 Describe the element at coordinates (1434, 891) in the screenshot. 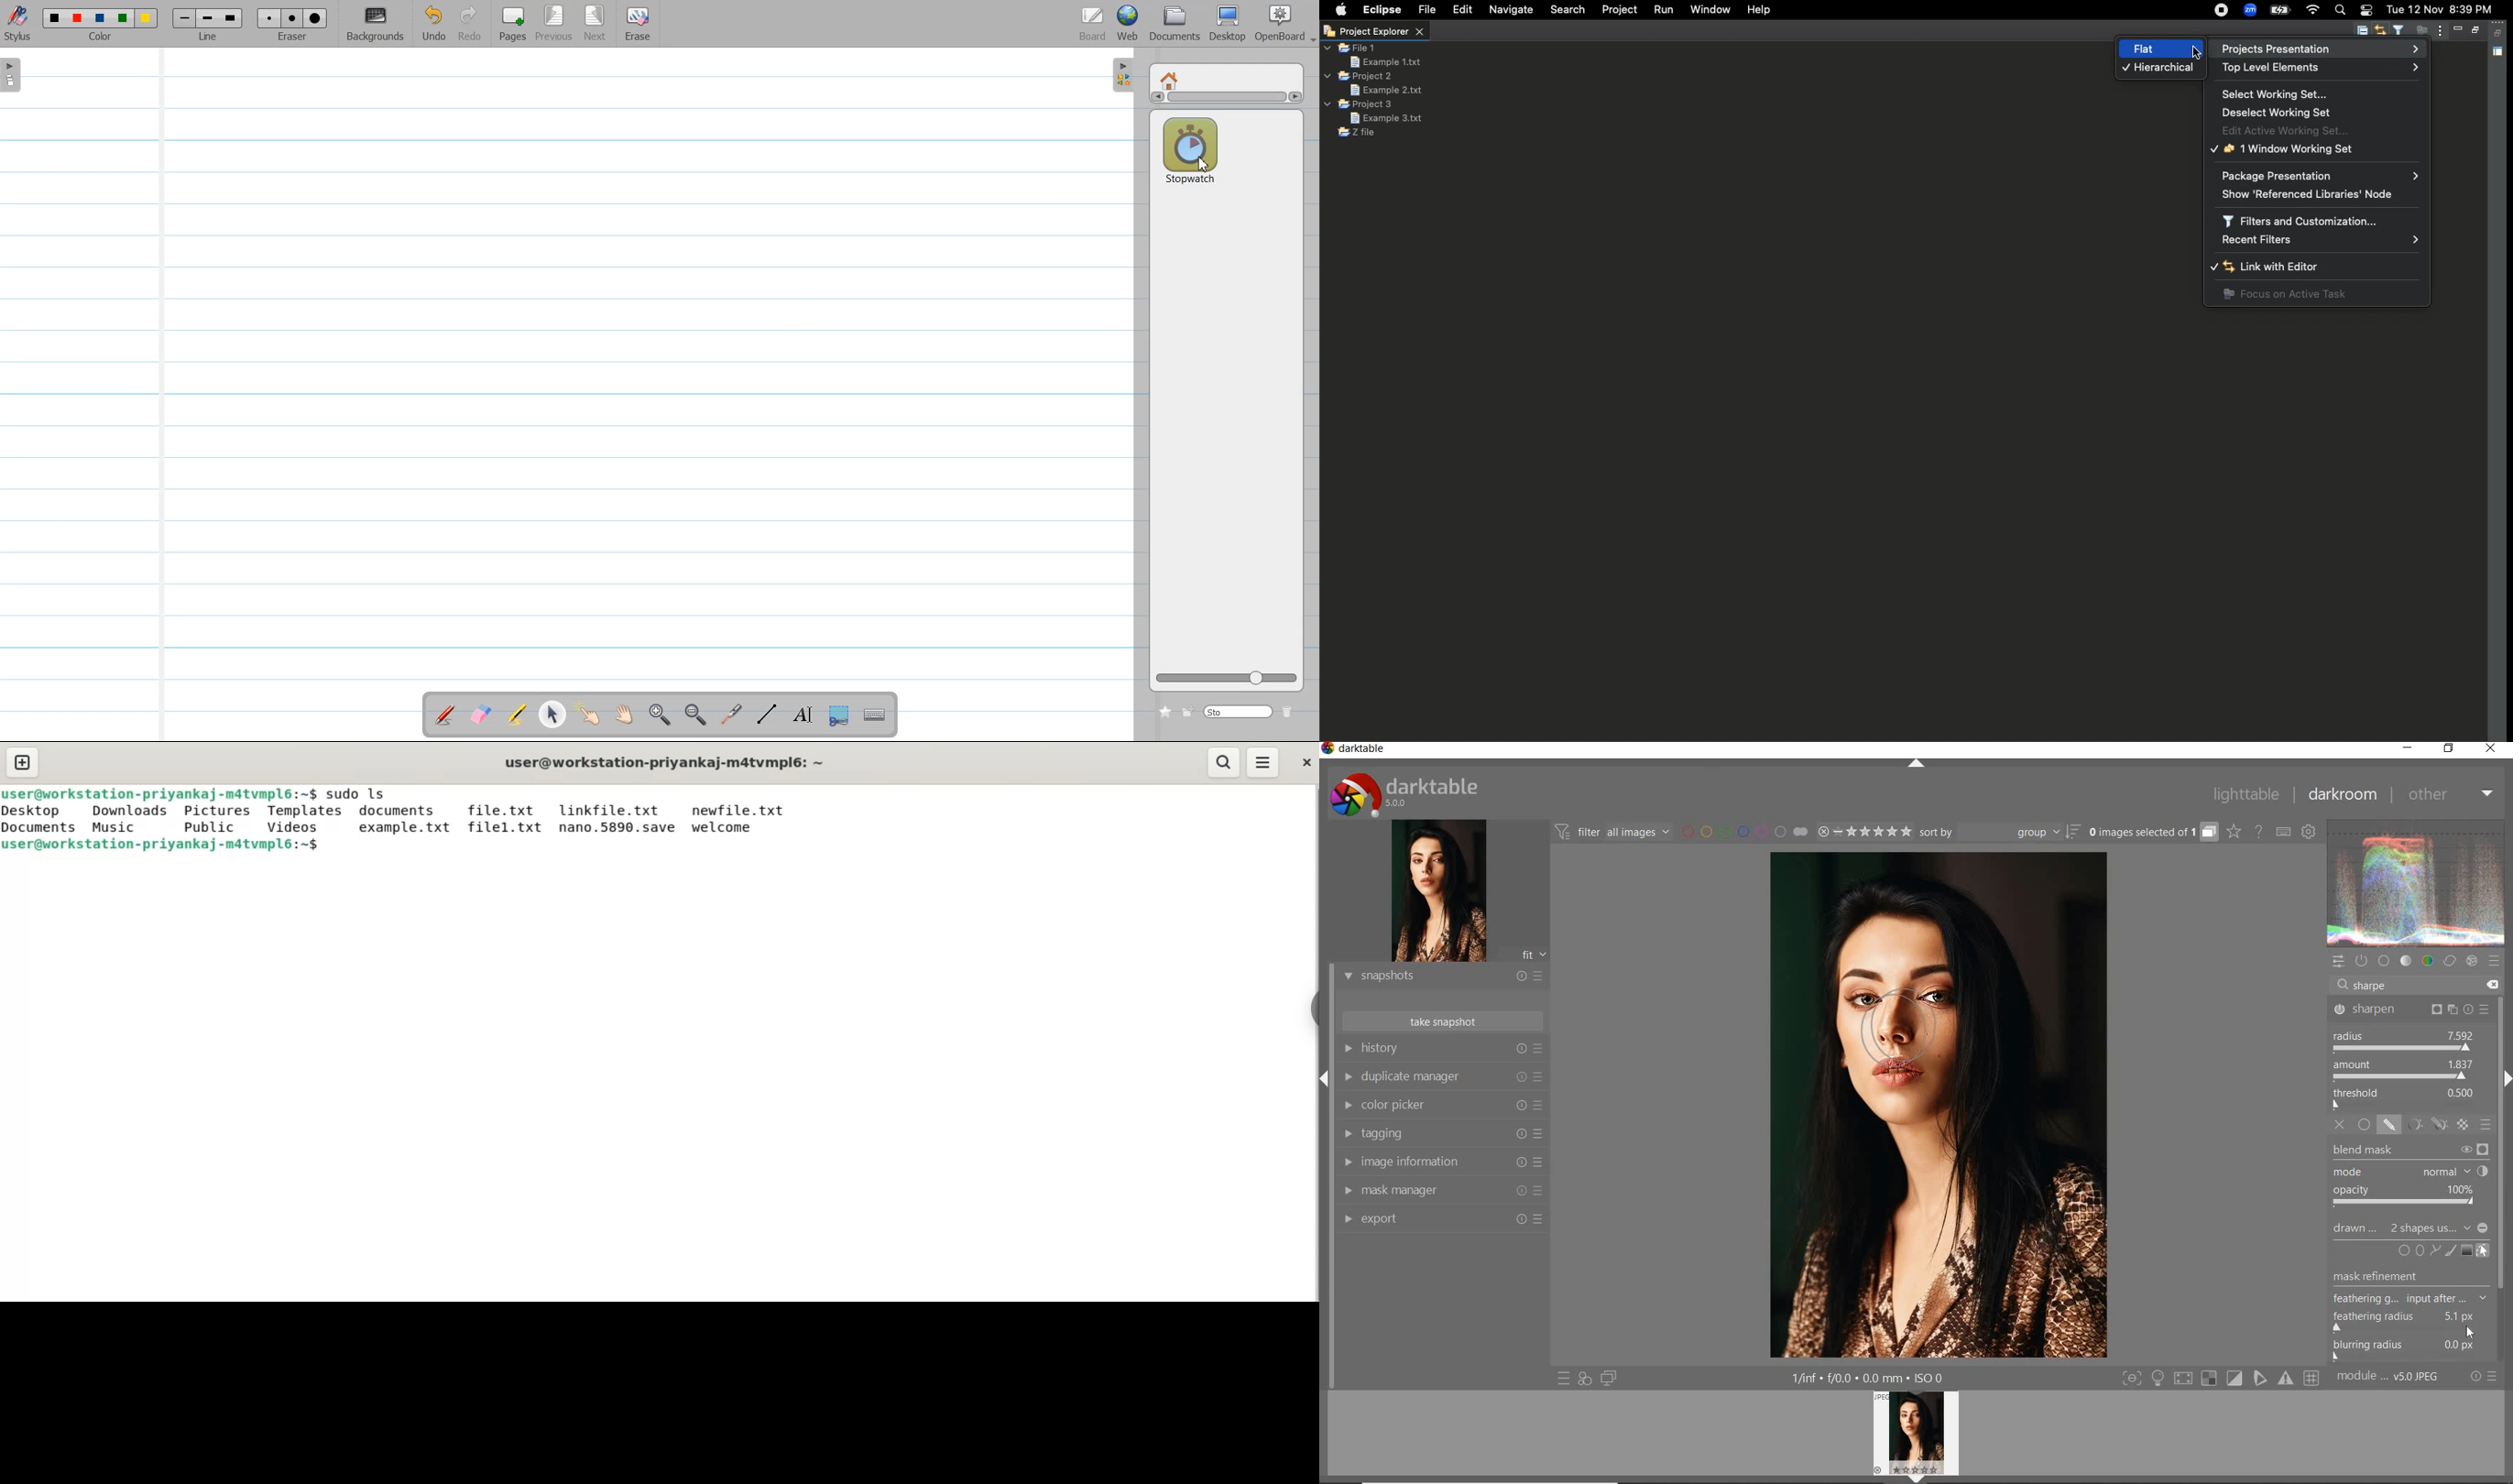

I see `image preview` at that location.